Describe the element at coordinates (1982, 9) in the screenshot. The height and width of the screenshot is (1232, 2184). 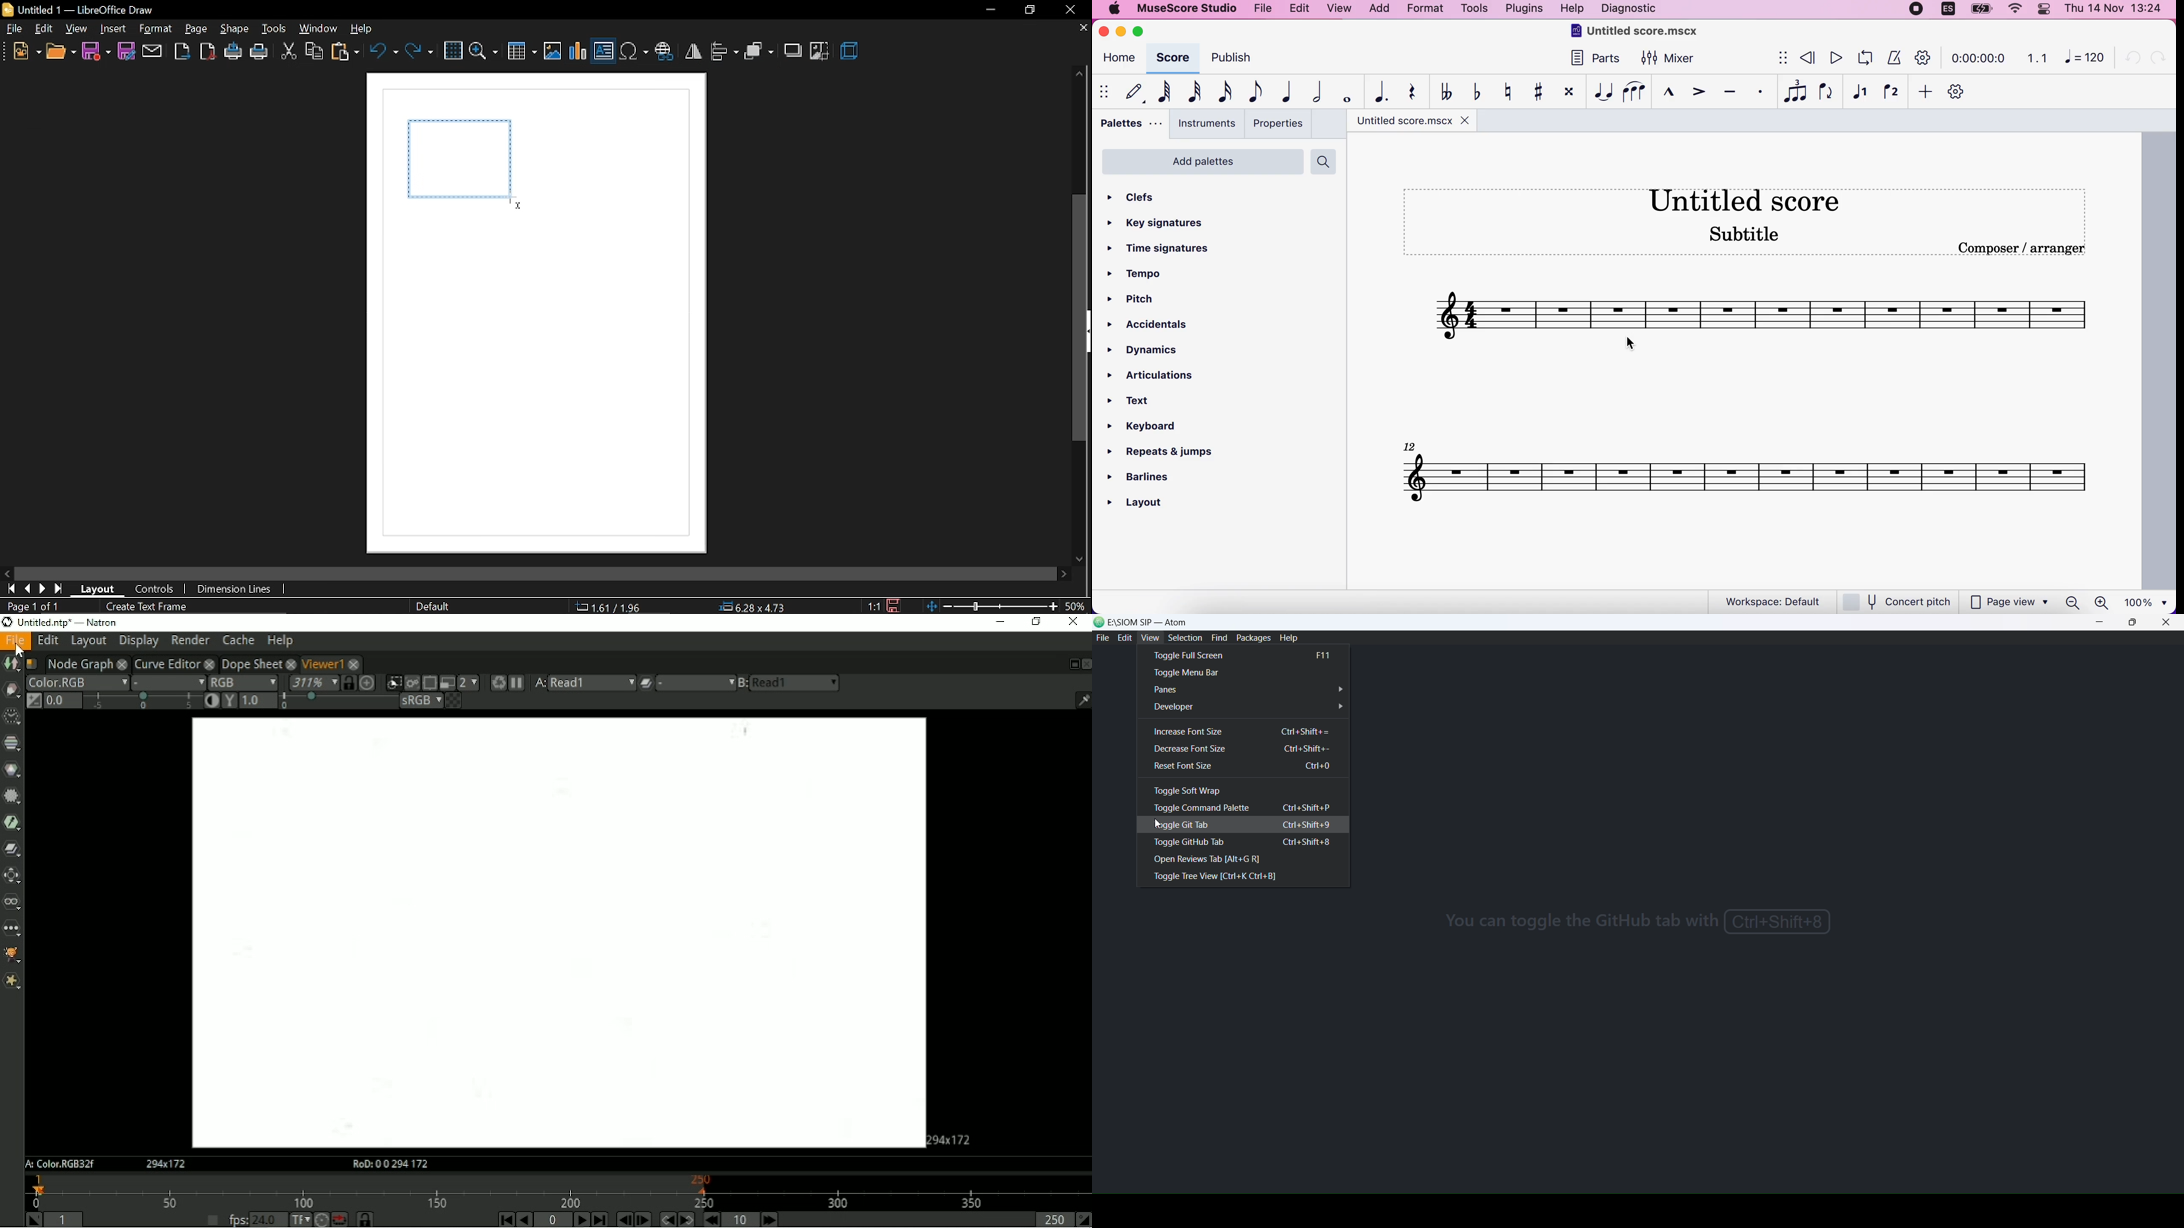
I see `battery` at that location.